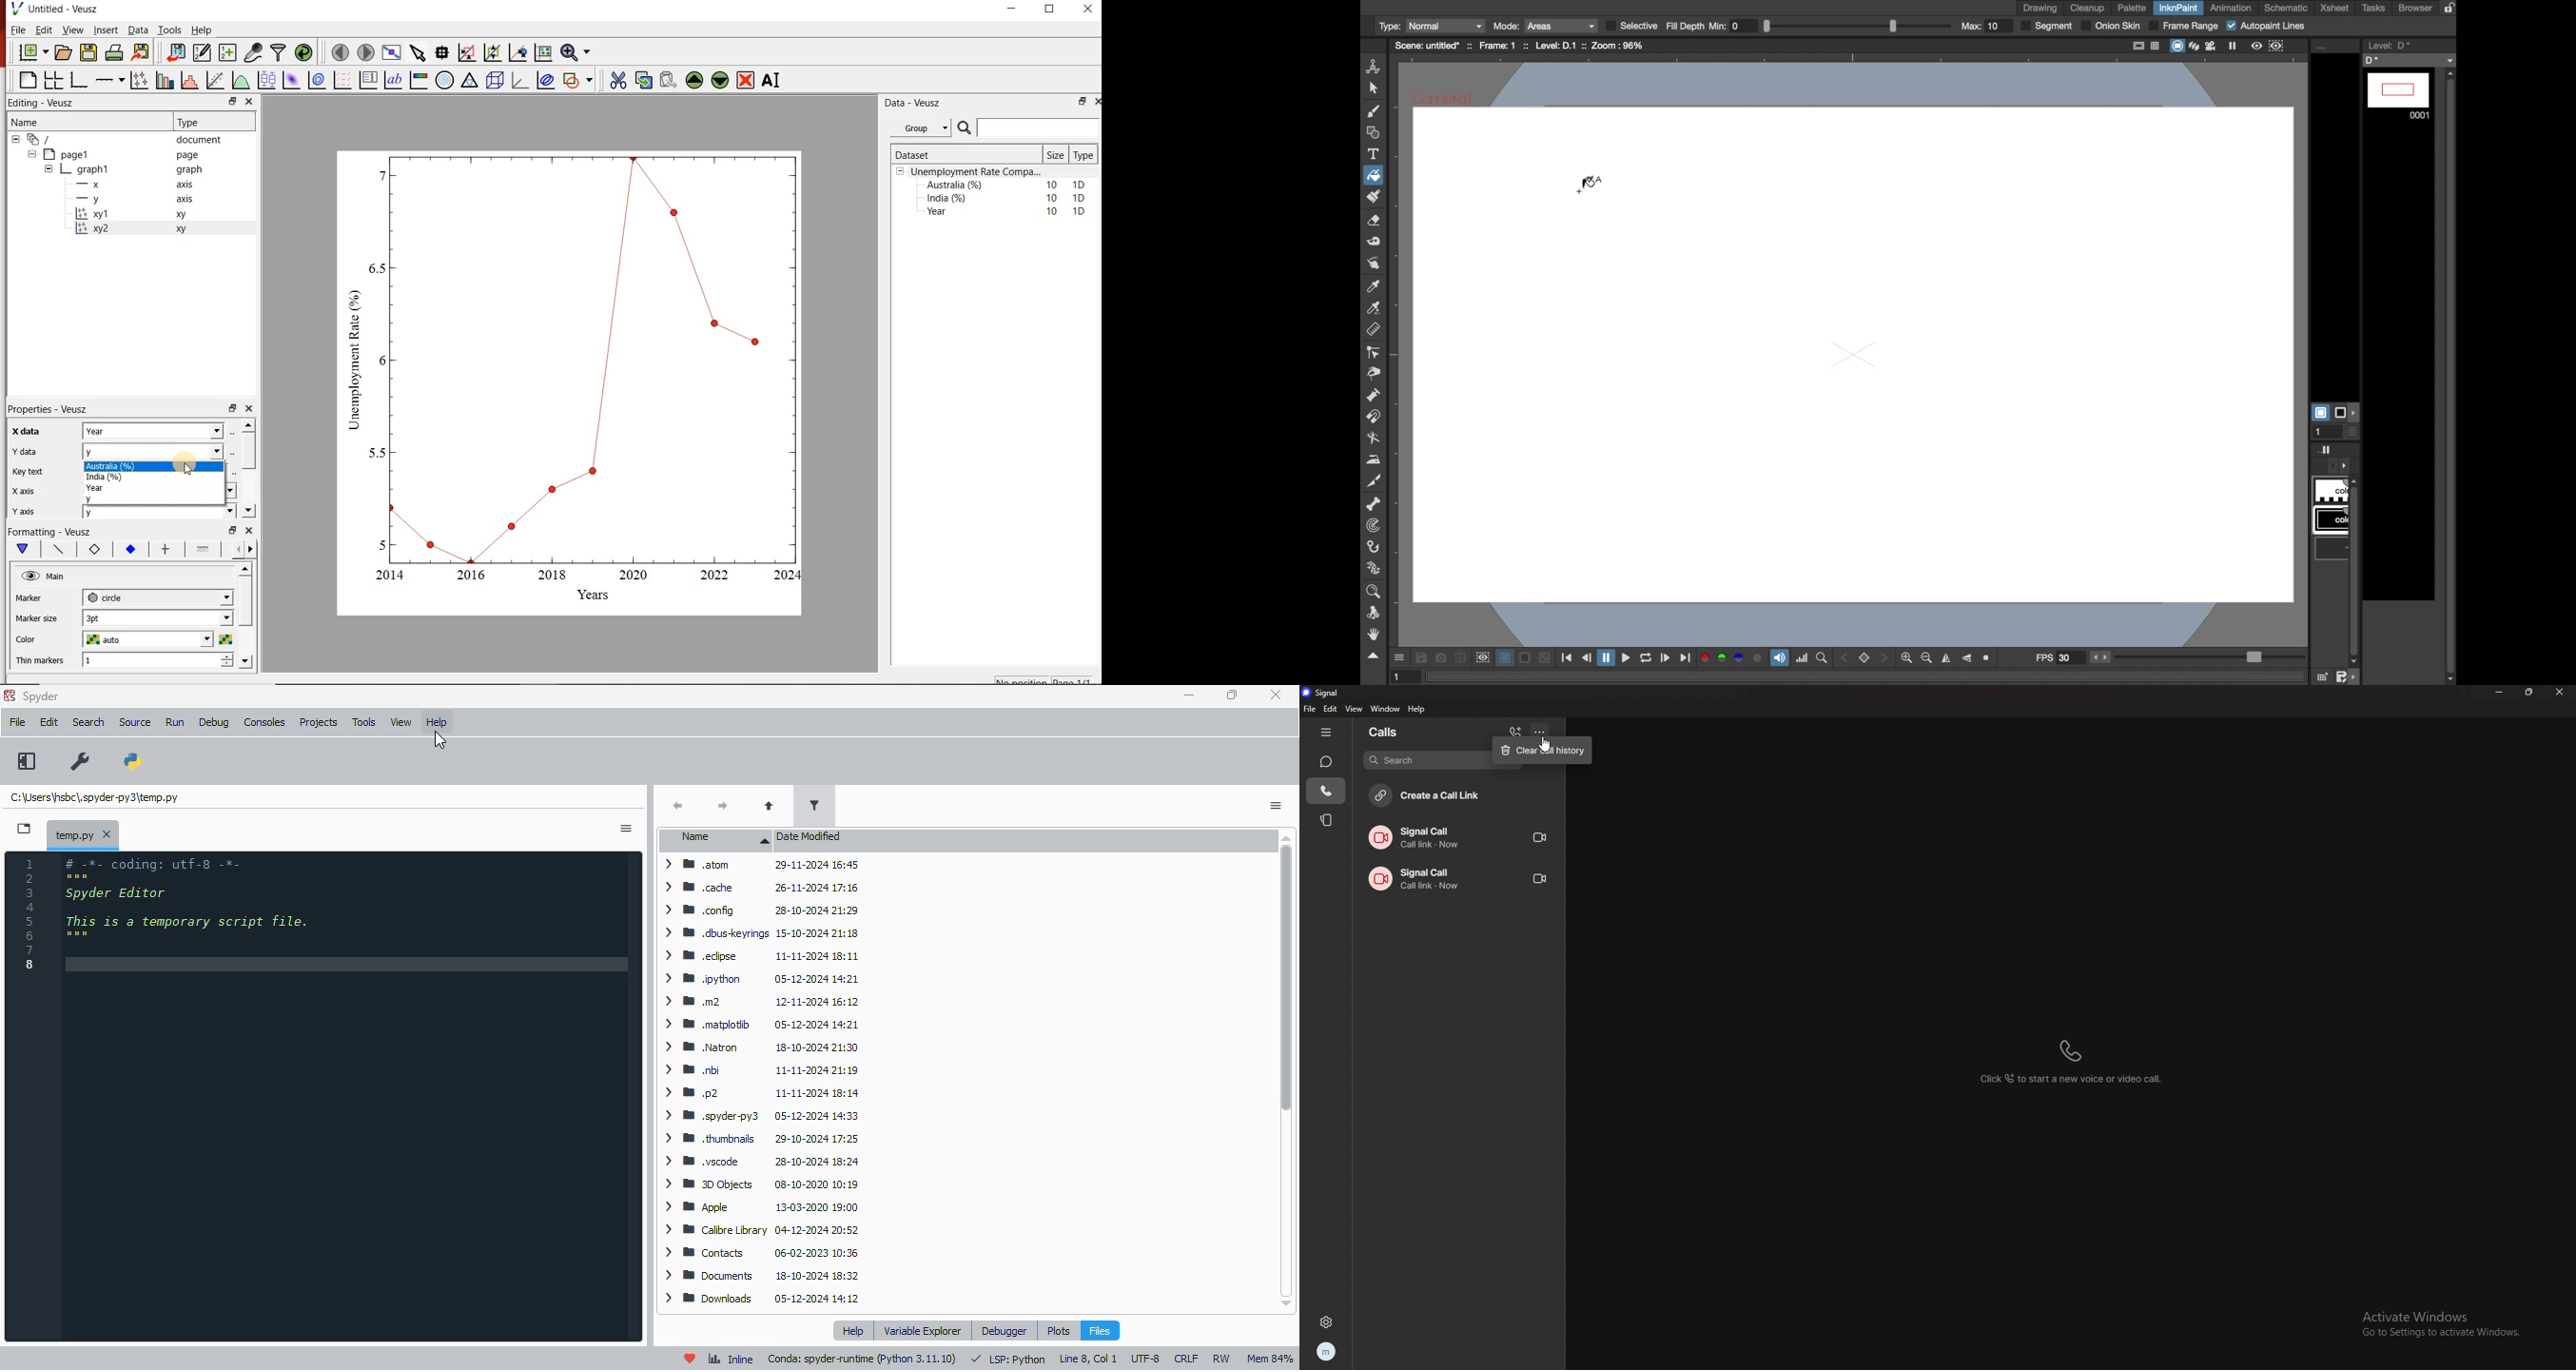  I want to click on Edit, so click(42, 30).